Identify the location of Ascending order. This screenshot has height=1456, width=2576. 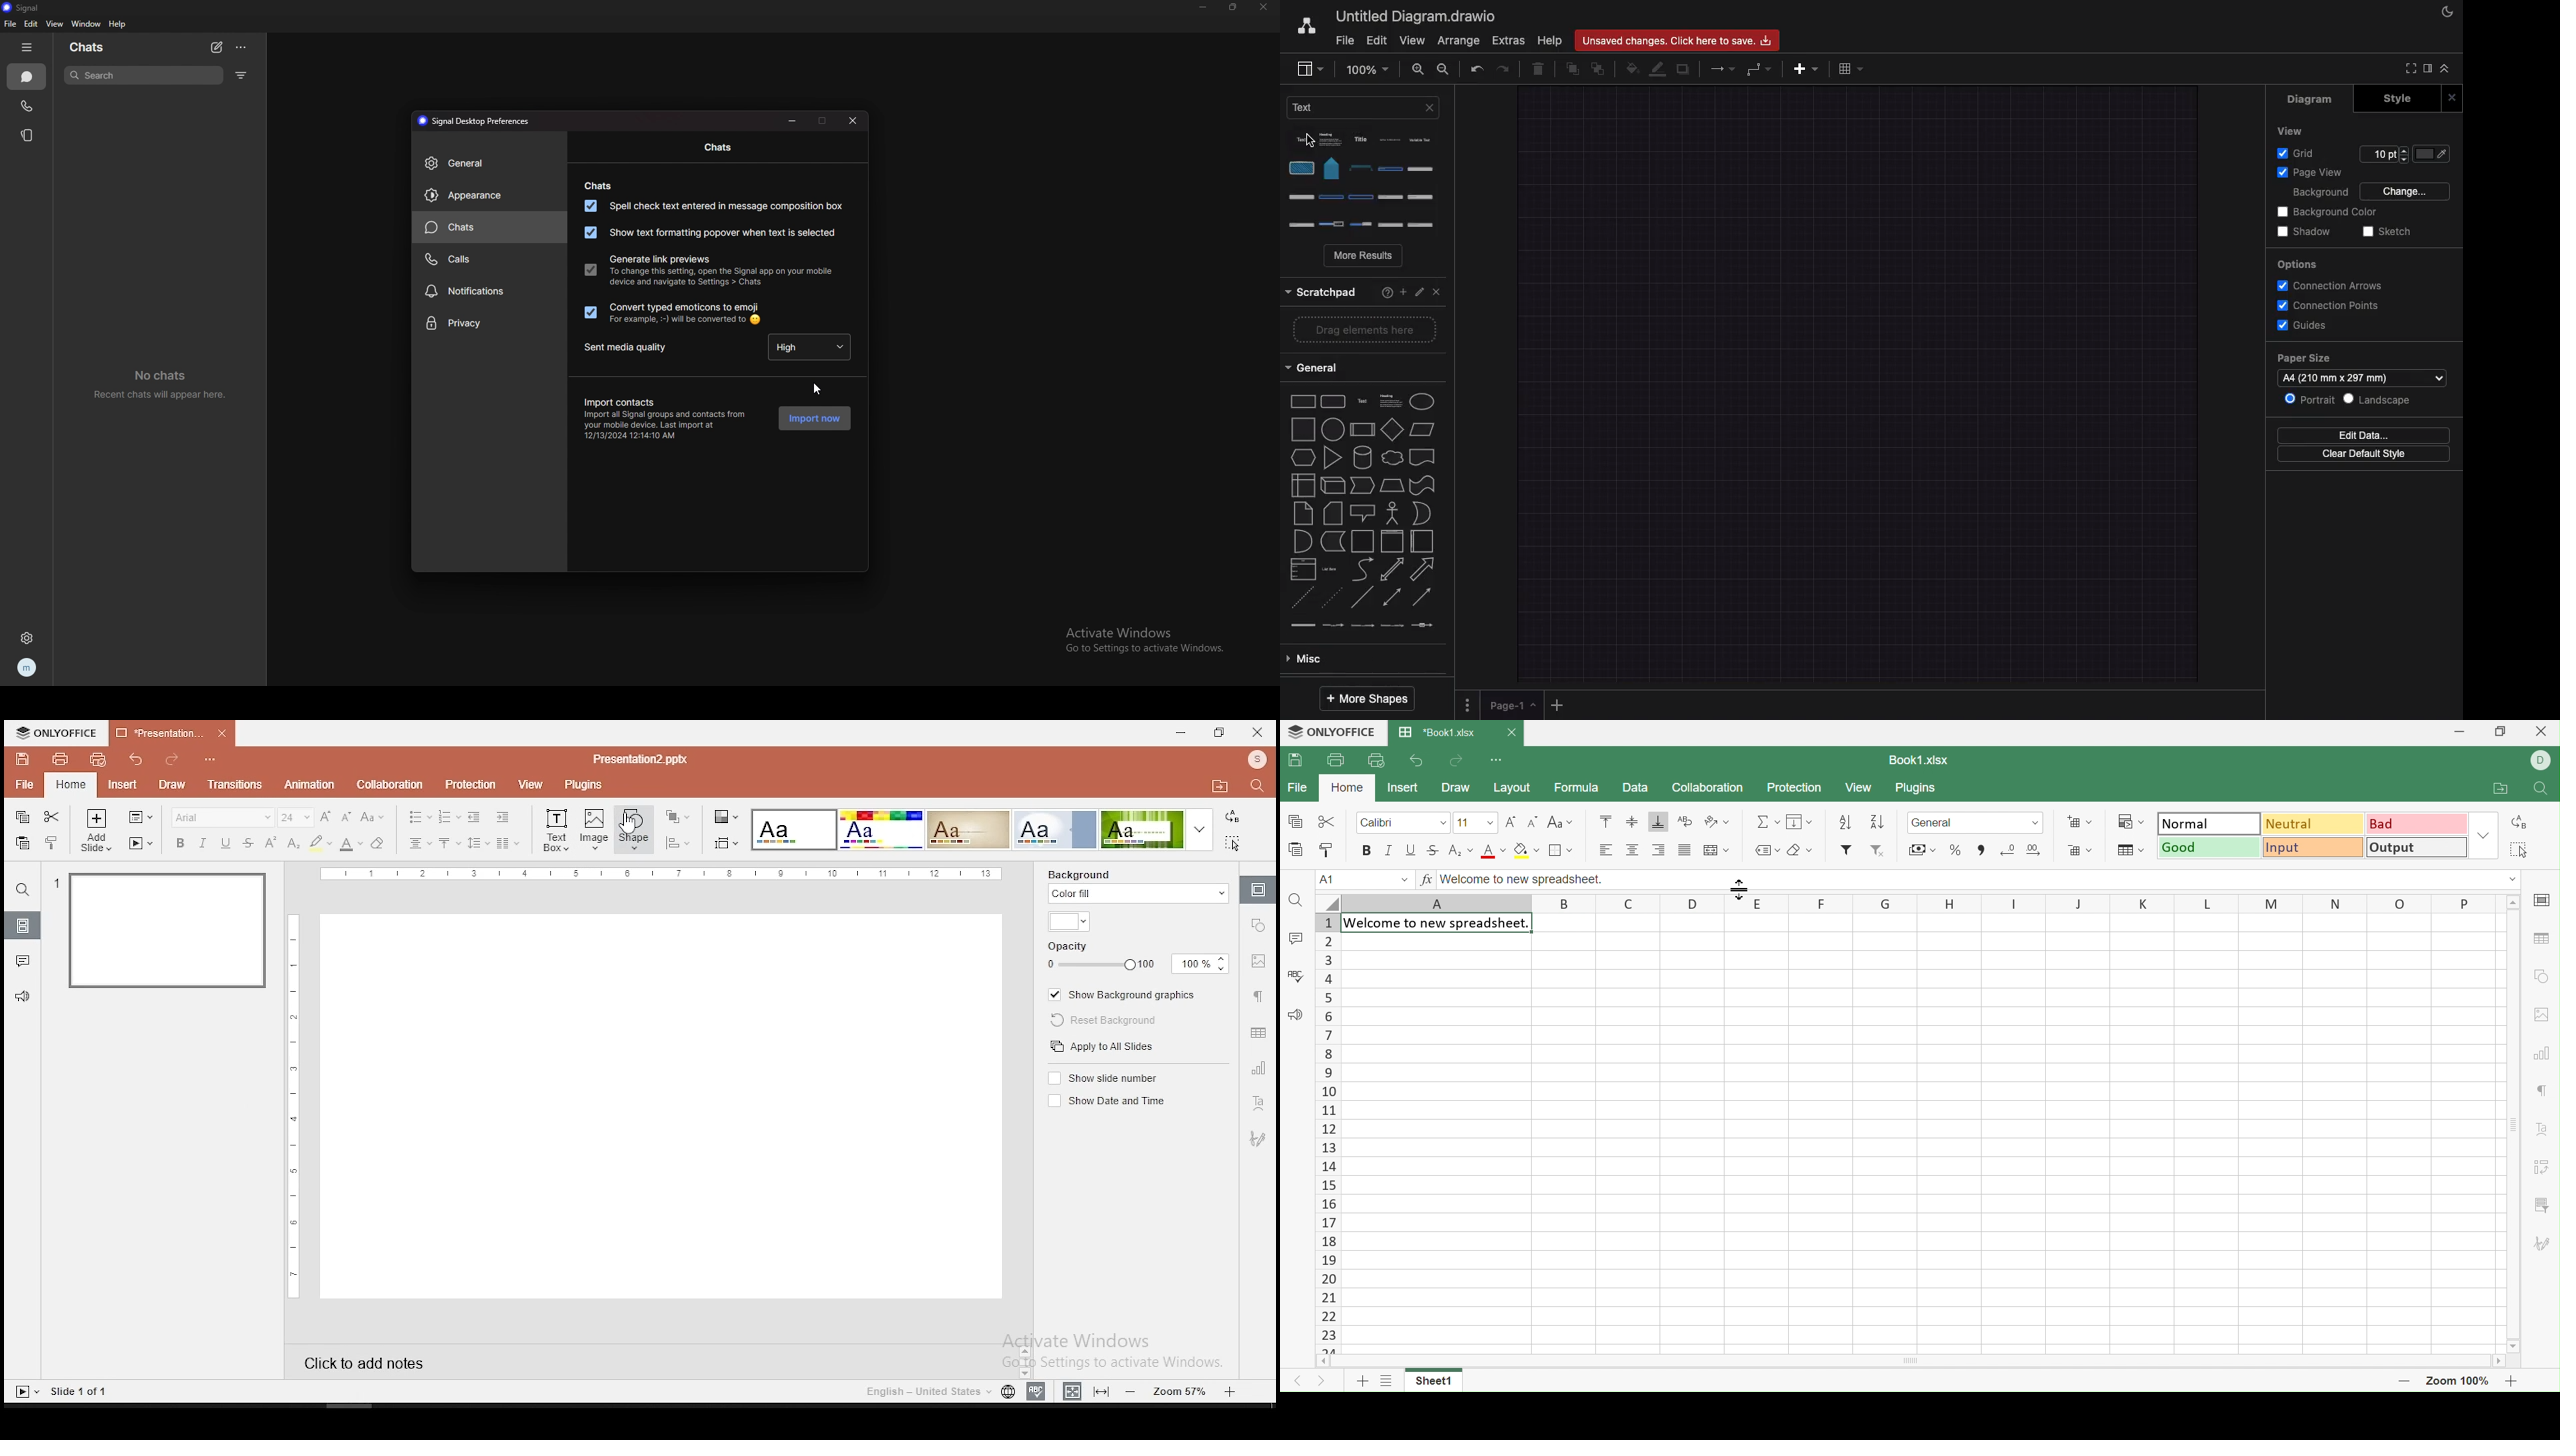
(1845, 822).